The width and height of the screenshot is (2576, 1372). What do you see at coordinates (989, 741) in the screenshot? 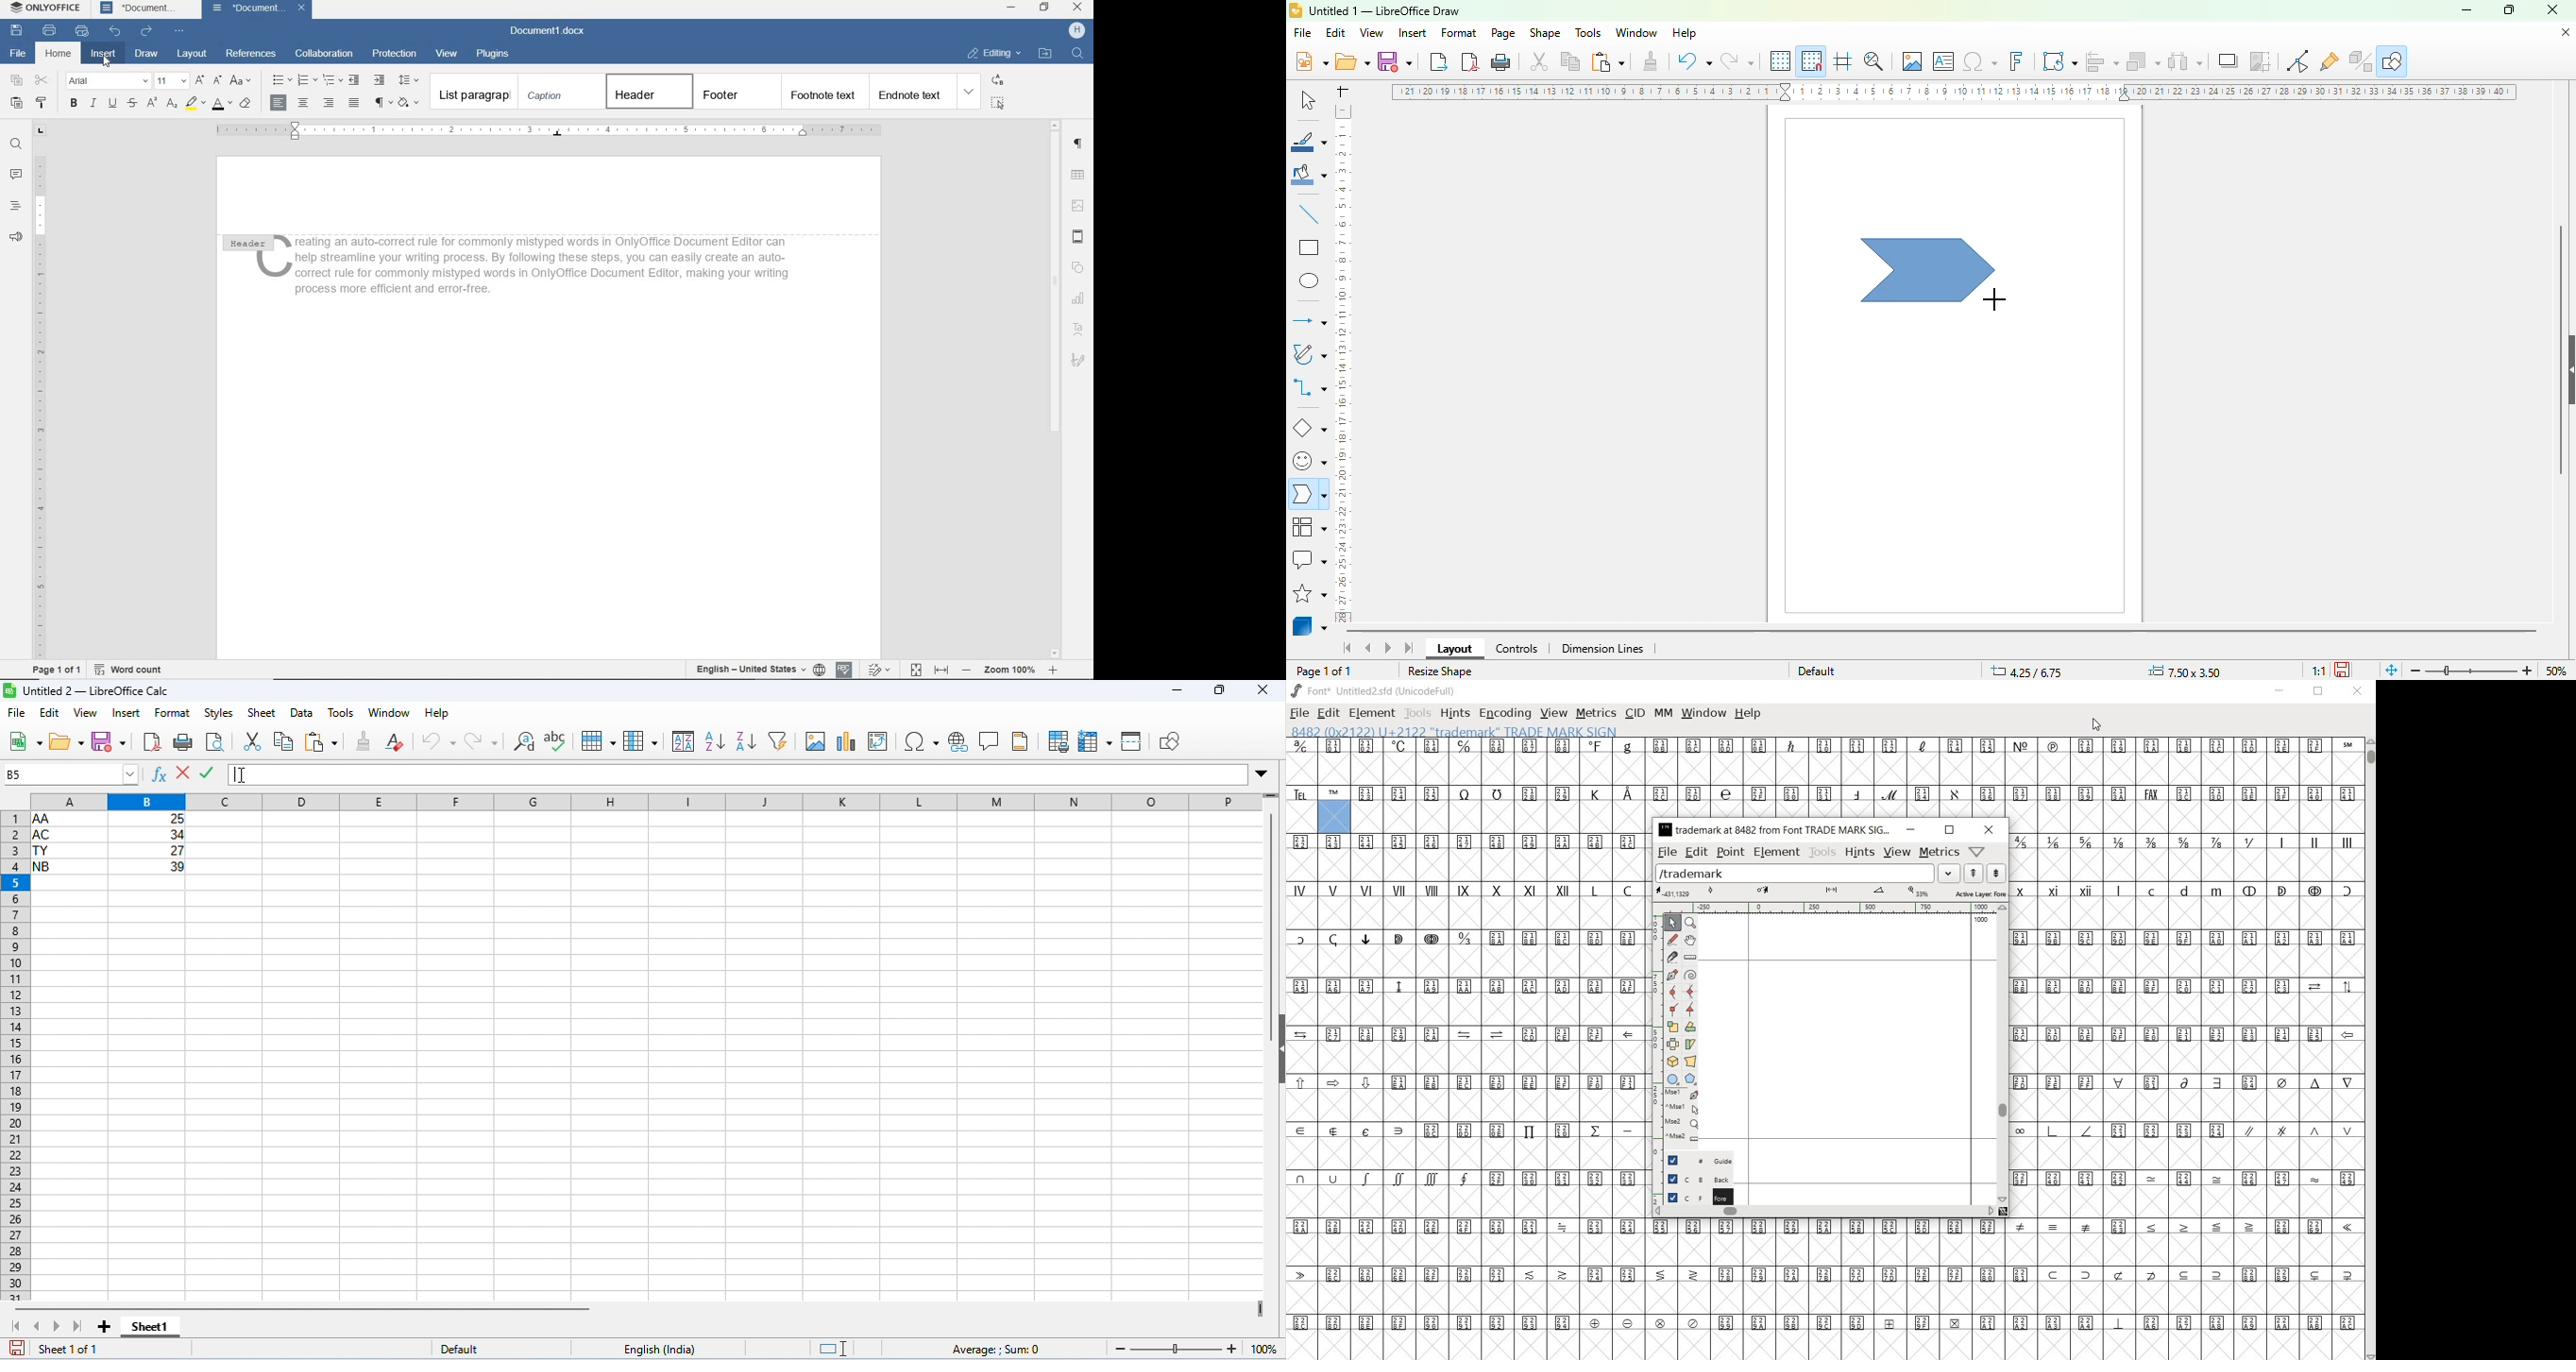
I see `insert comment` at bounding box center [989, 741].